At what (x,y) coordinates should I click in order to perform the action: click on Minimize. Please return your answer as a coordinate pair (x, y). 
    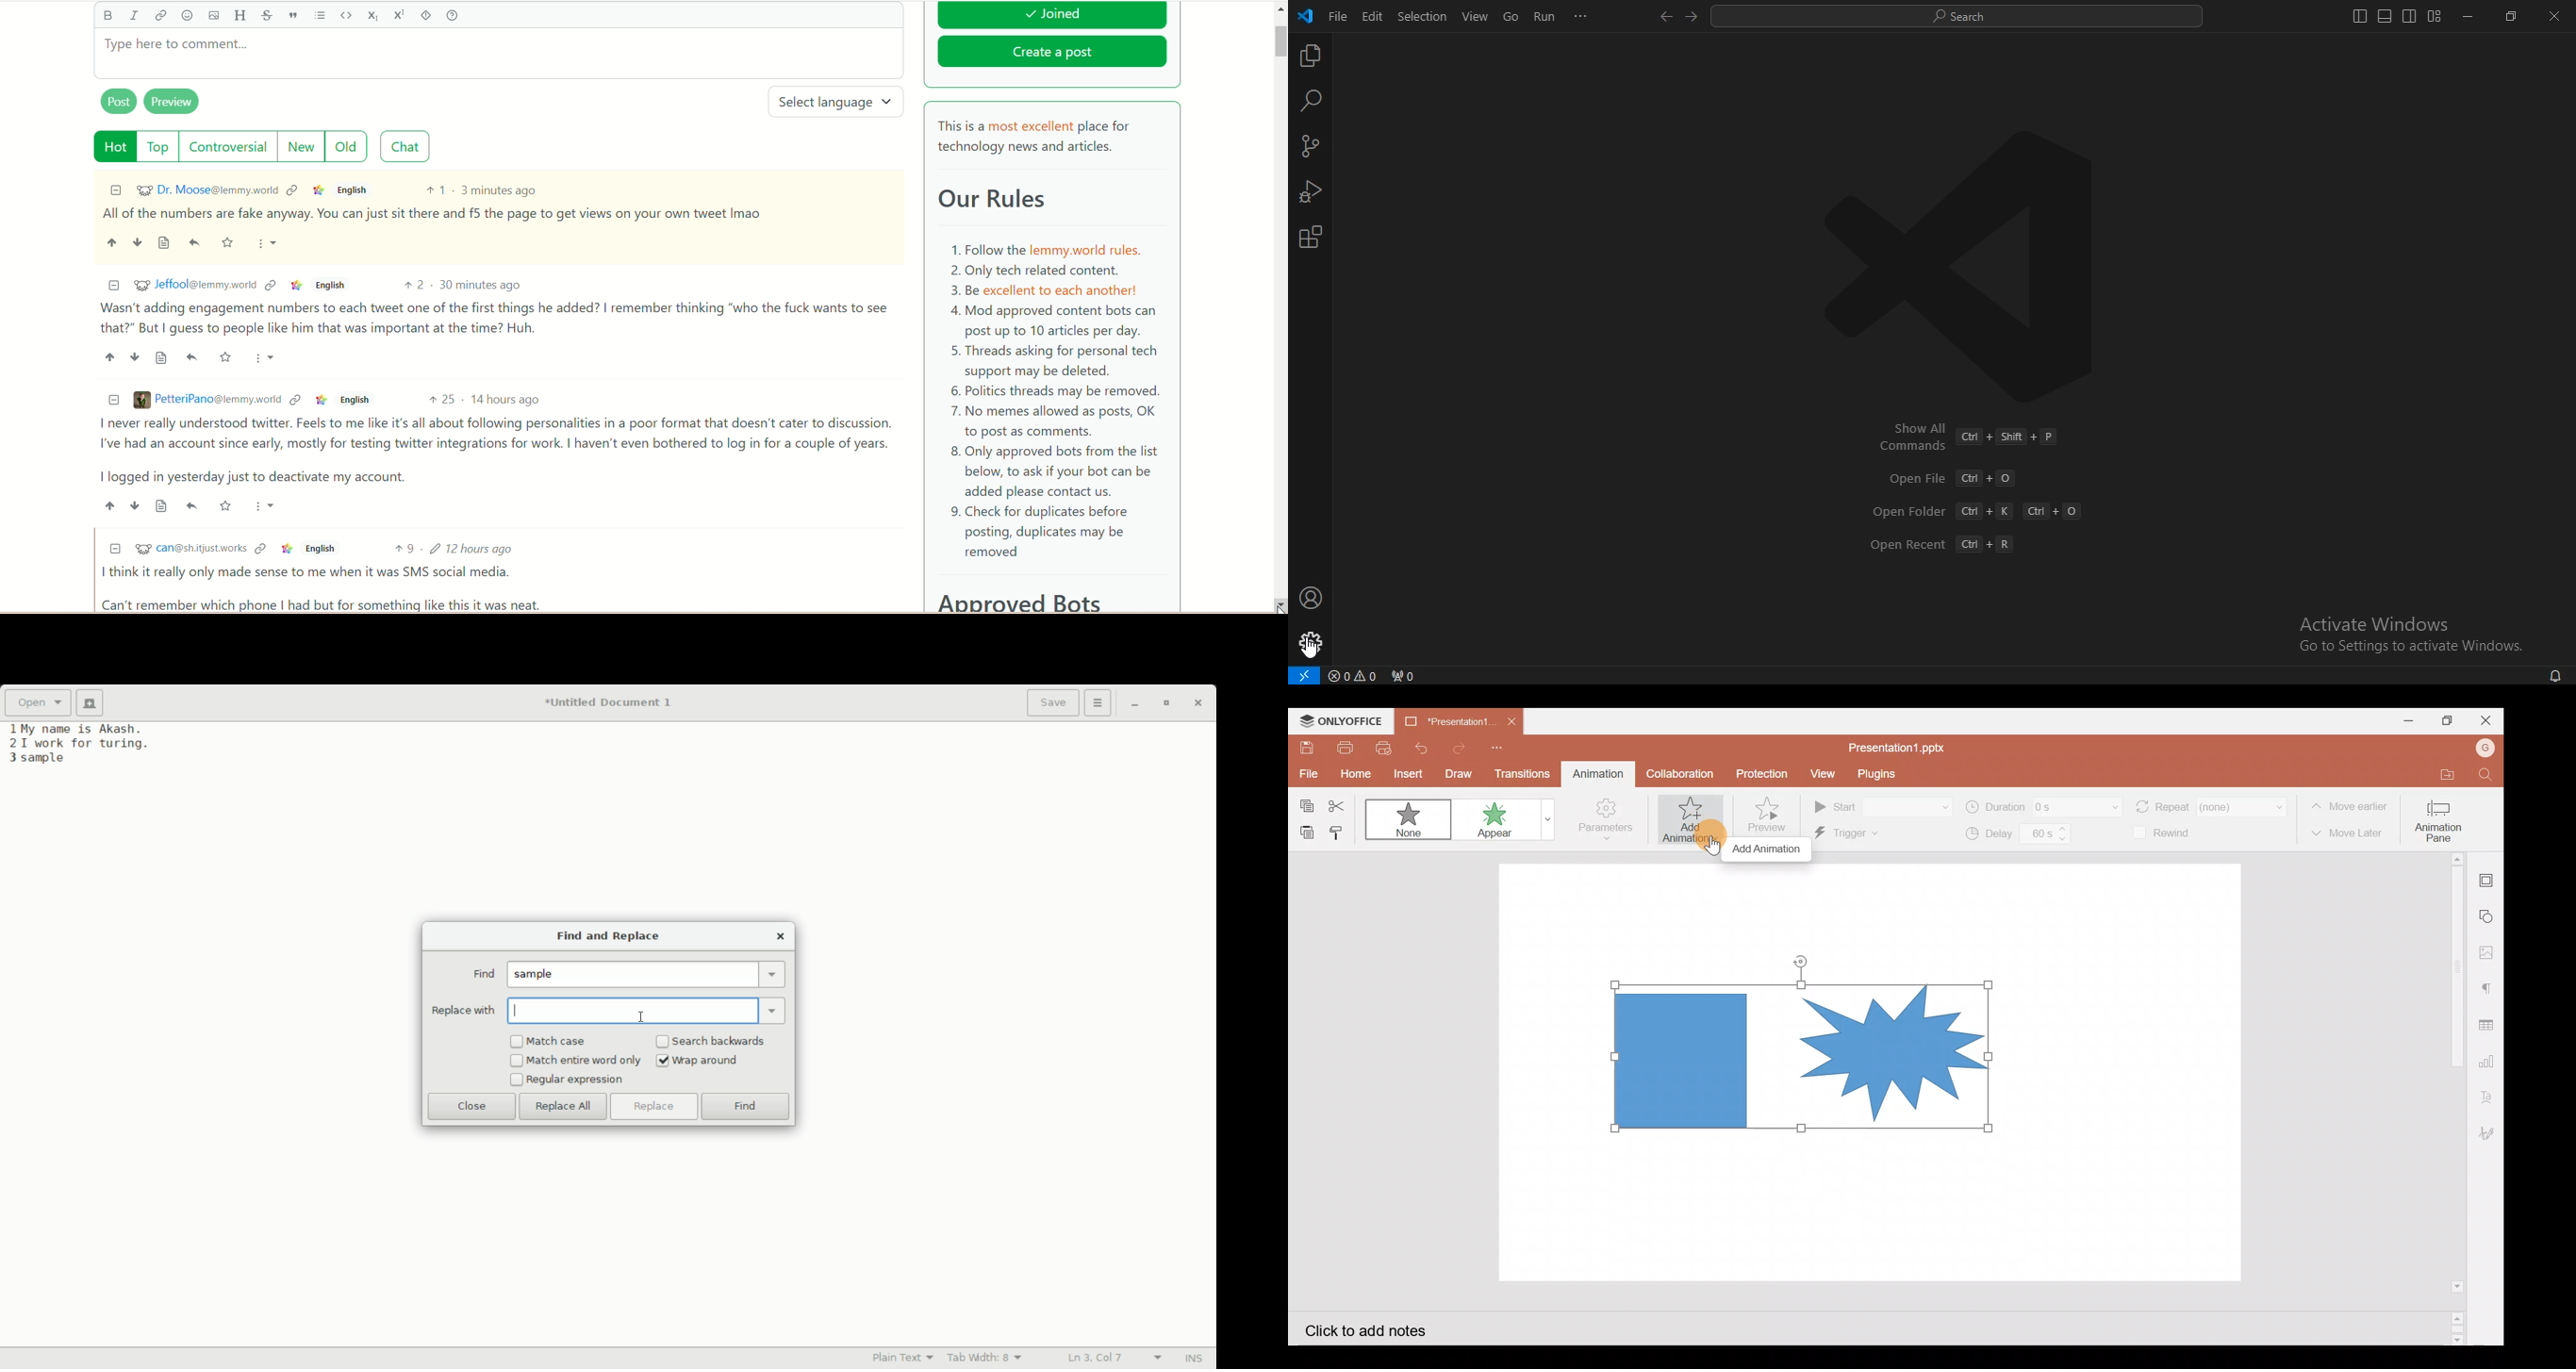
    Looking at the image, I should click on (2403, 723).